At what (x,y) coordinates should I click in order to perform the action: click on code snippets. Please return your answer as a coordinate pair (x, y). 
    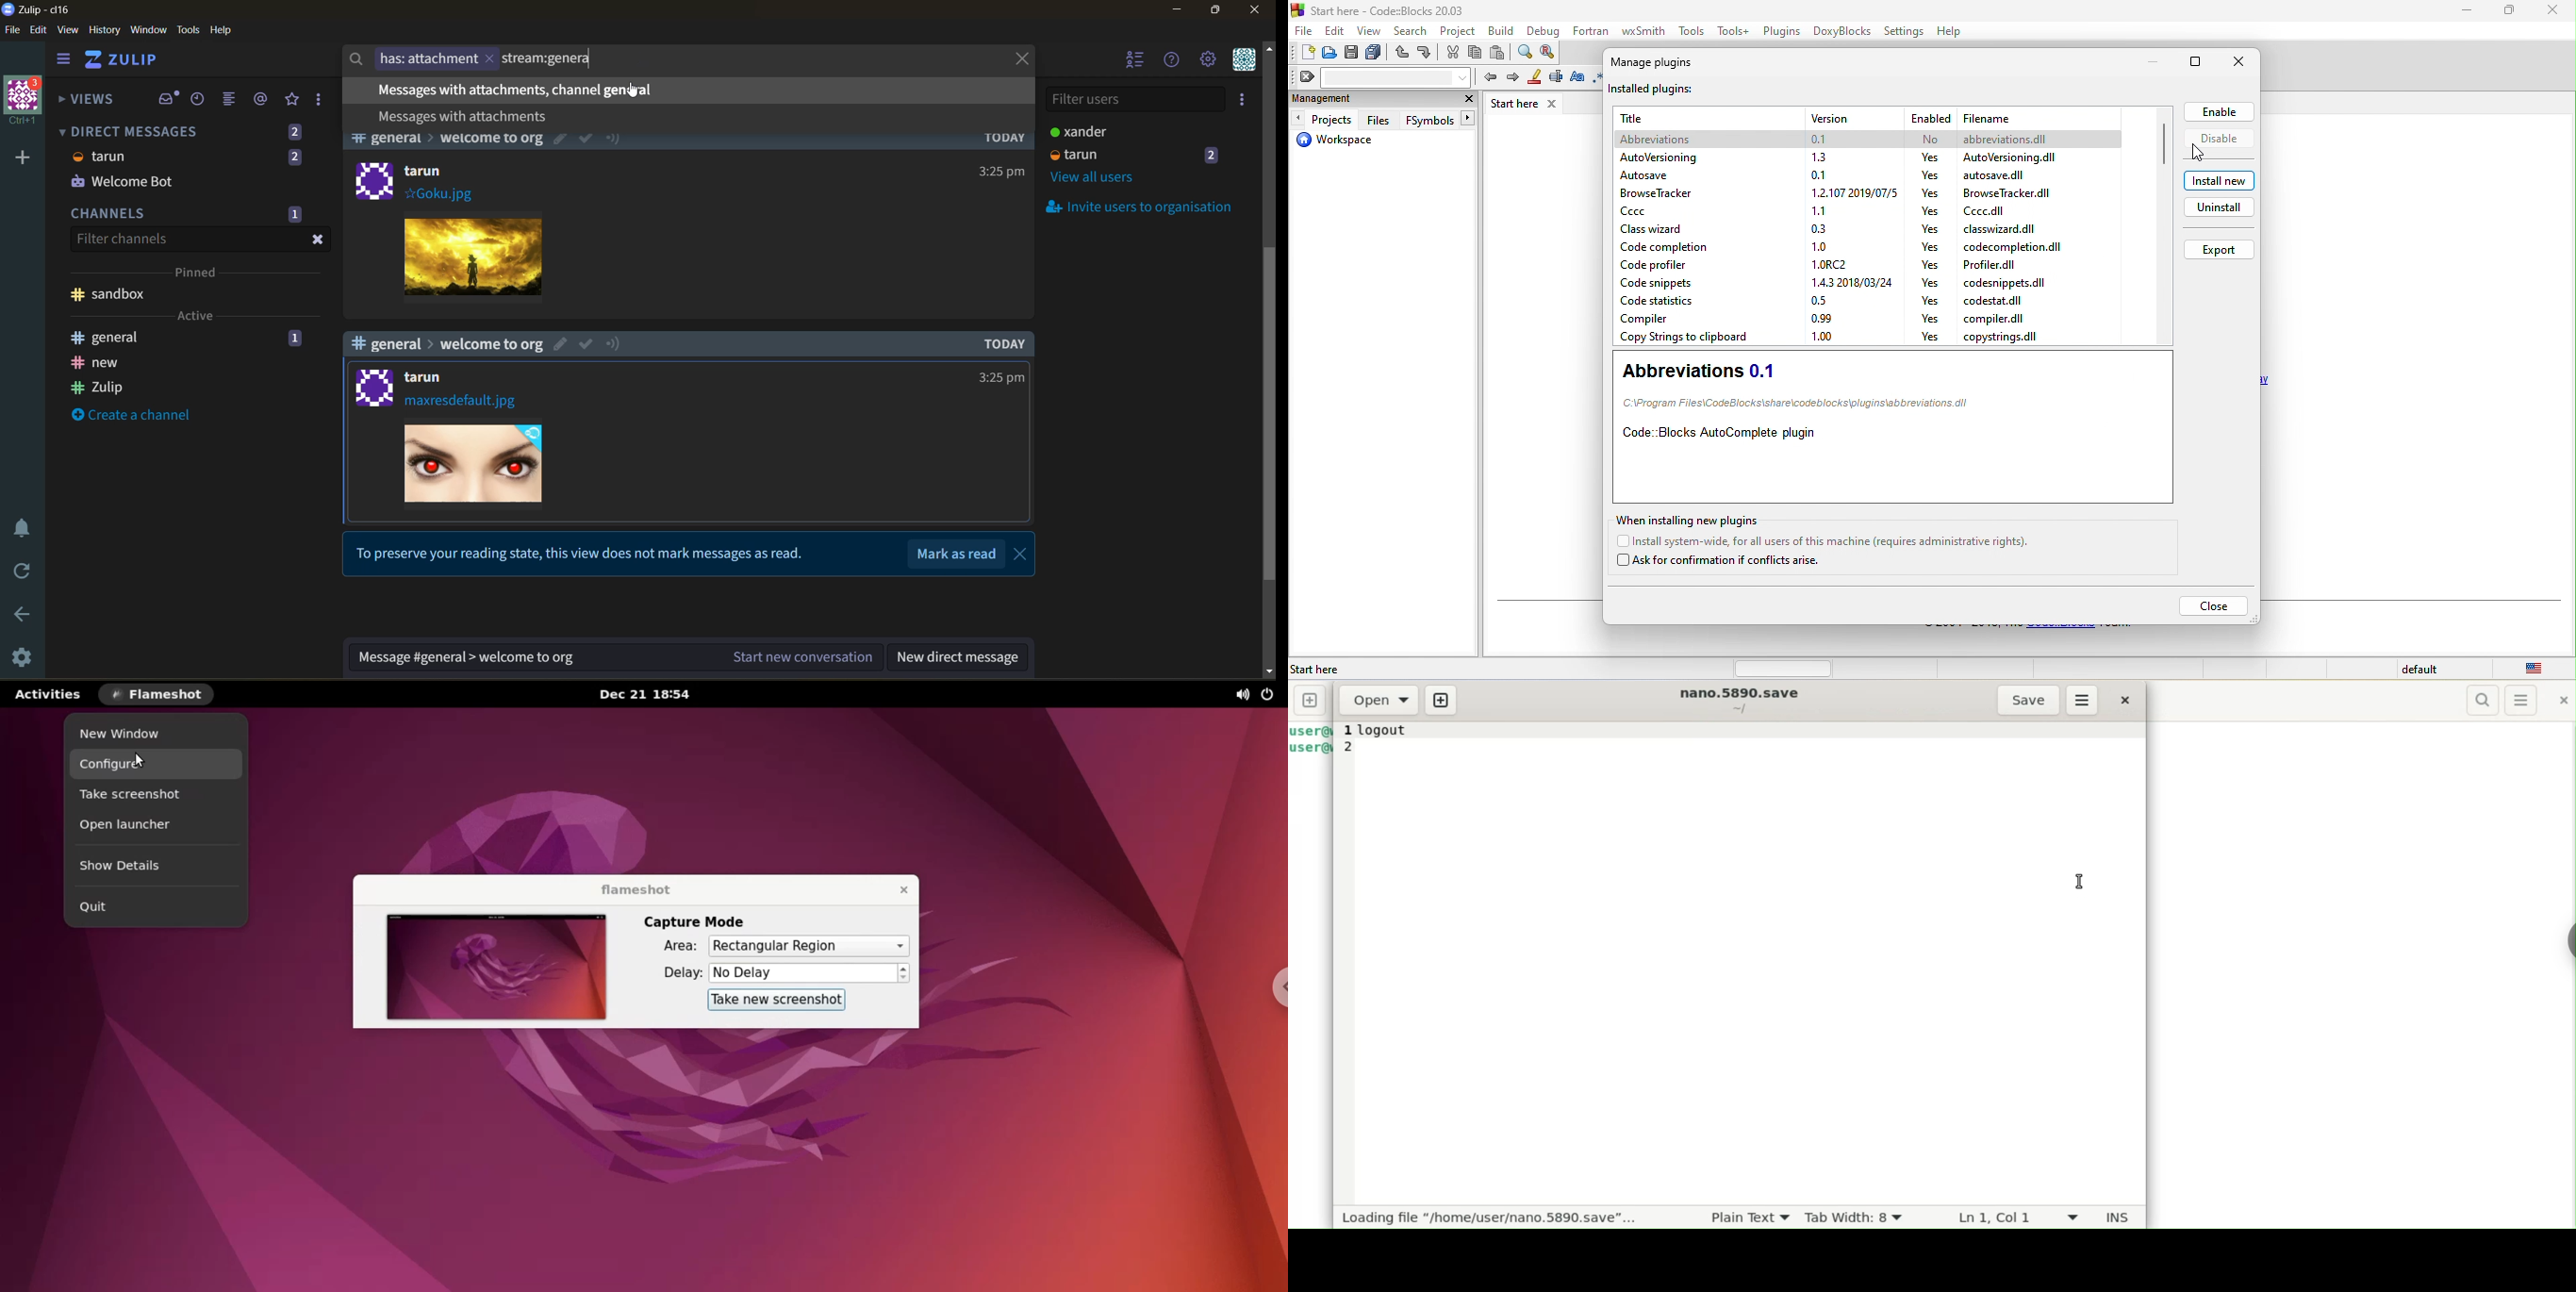
    Looking at the image, I should click on (1657, 283).